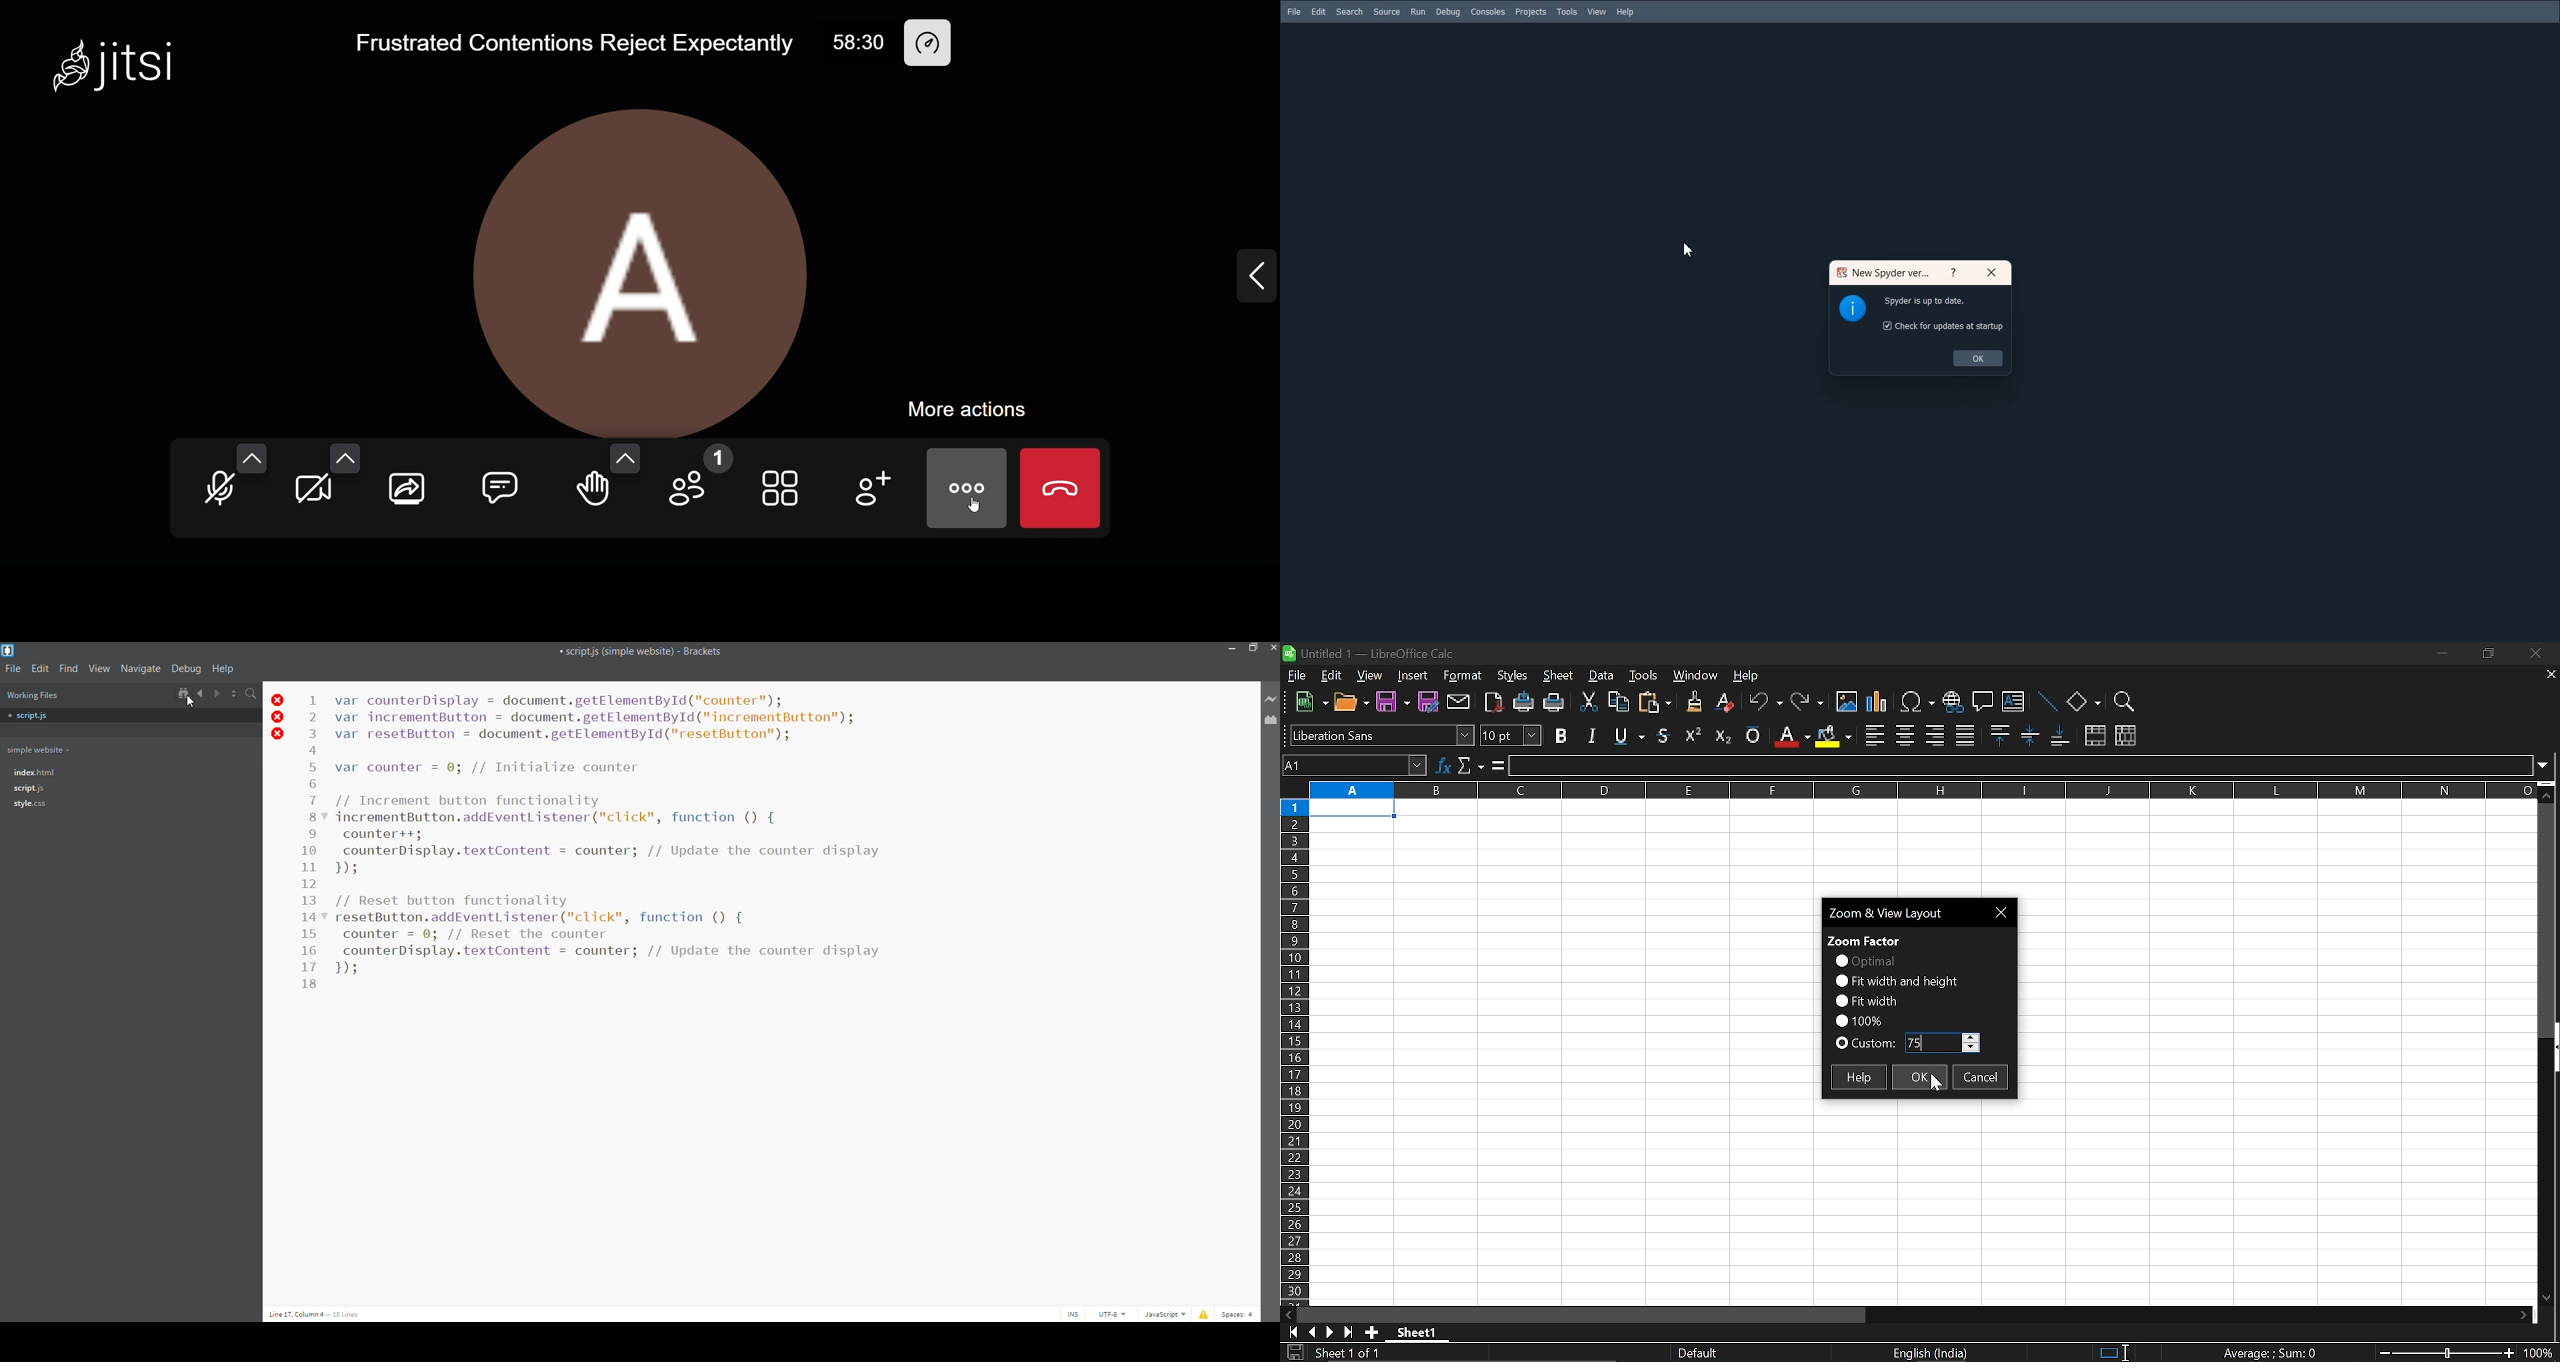 The image size is (2576, 1372). I want to click on ok, so click(1918, 1077).